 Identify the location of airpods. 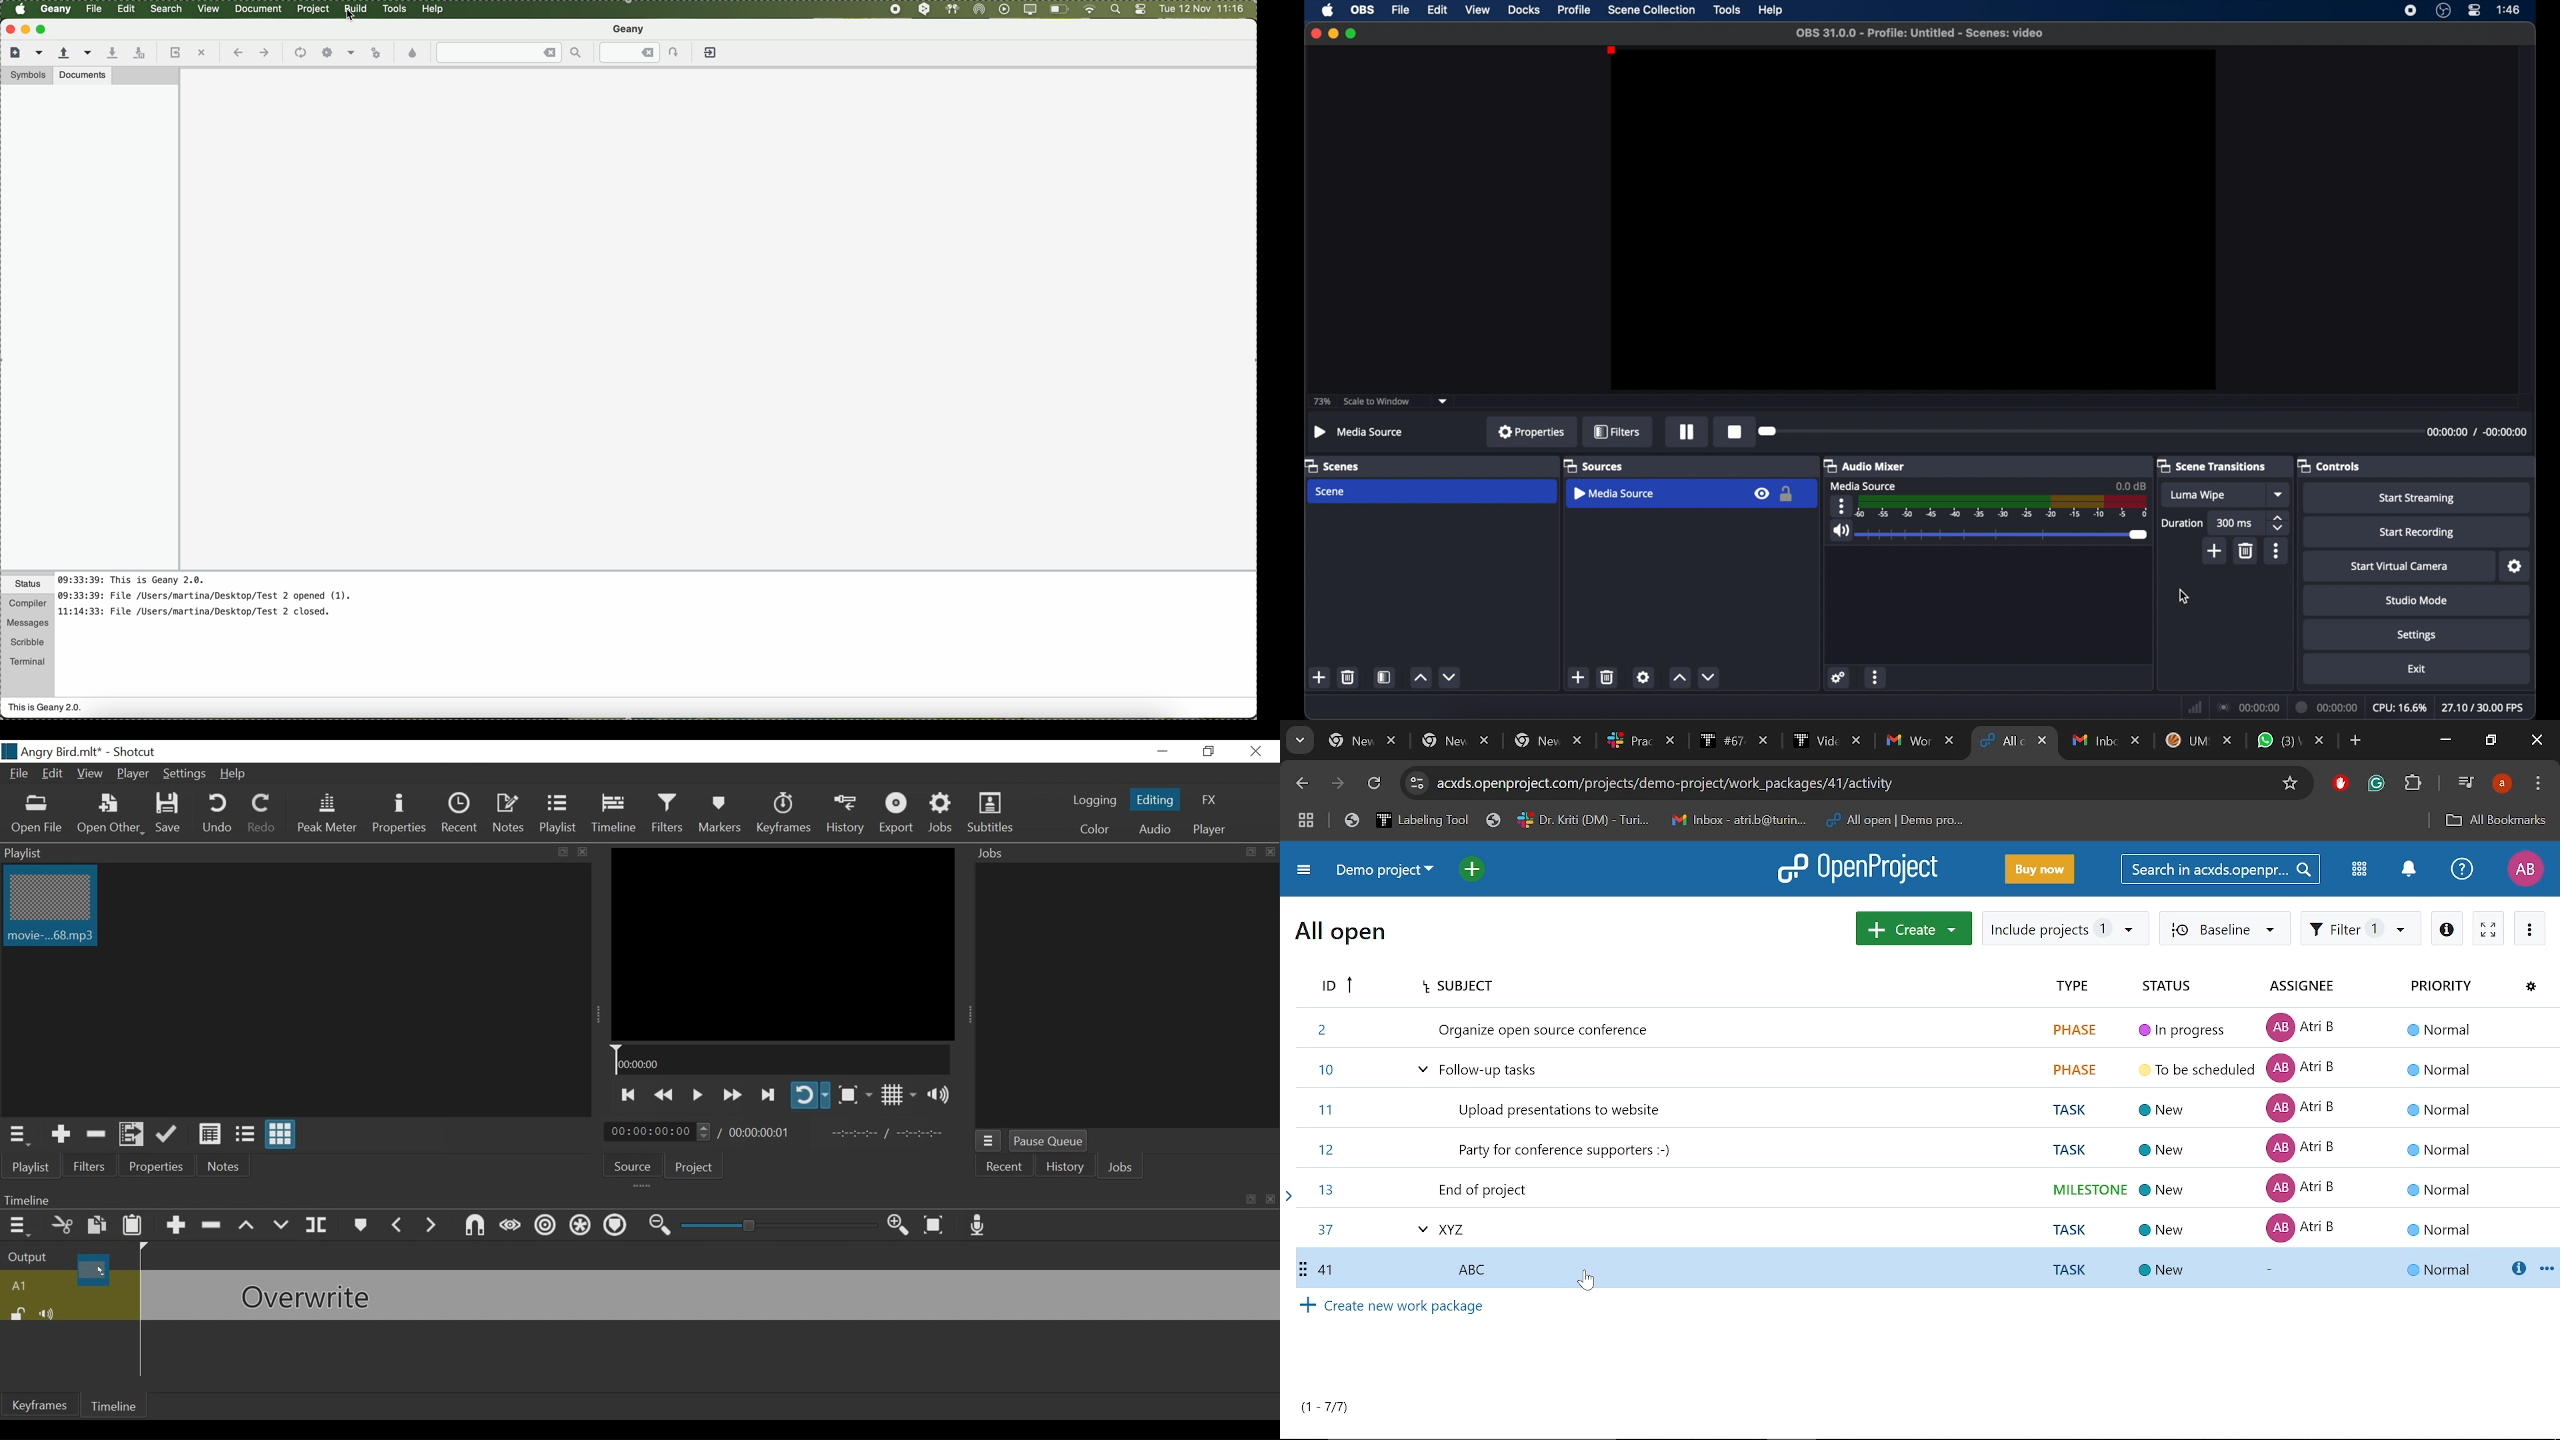
(951, 9).